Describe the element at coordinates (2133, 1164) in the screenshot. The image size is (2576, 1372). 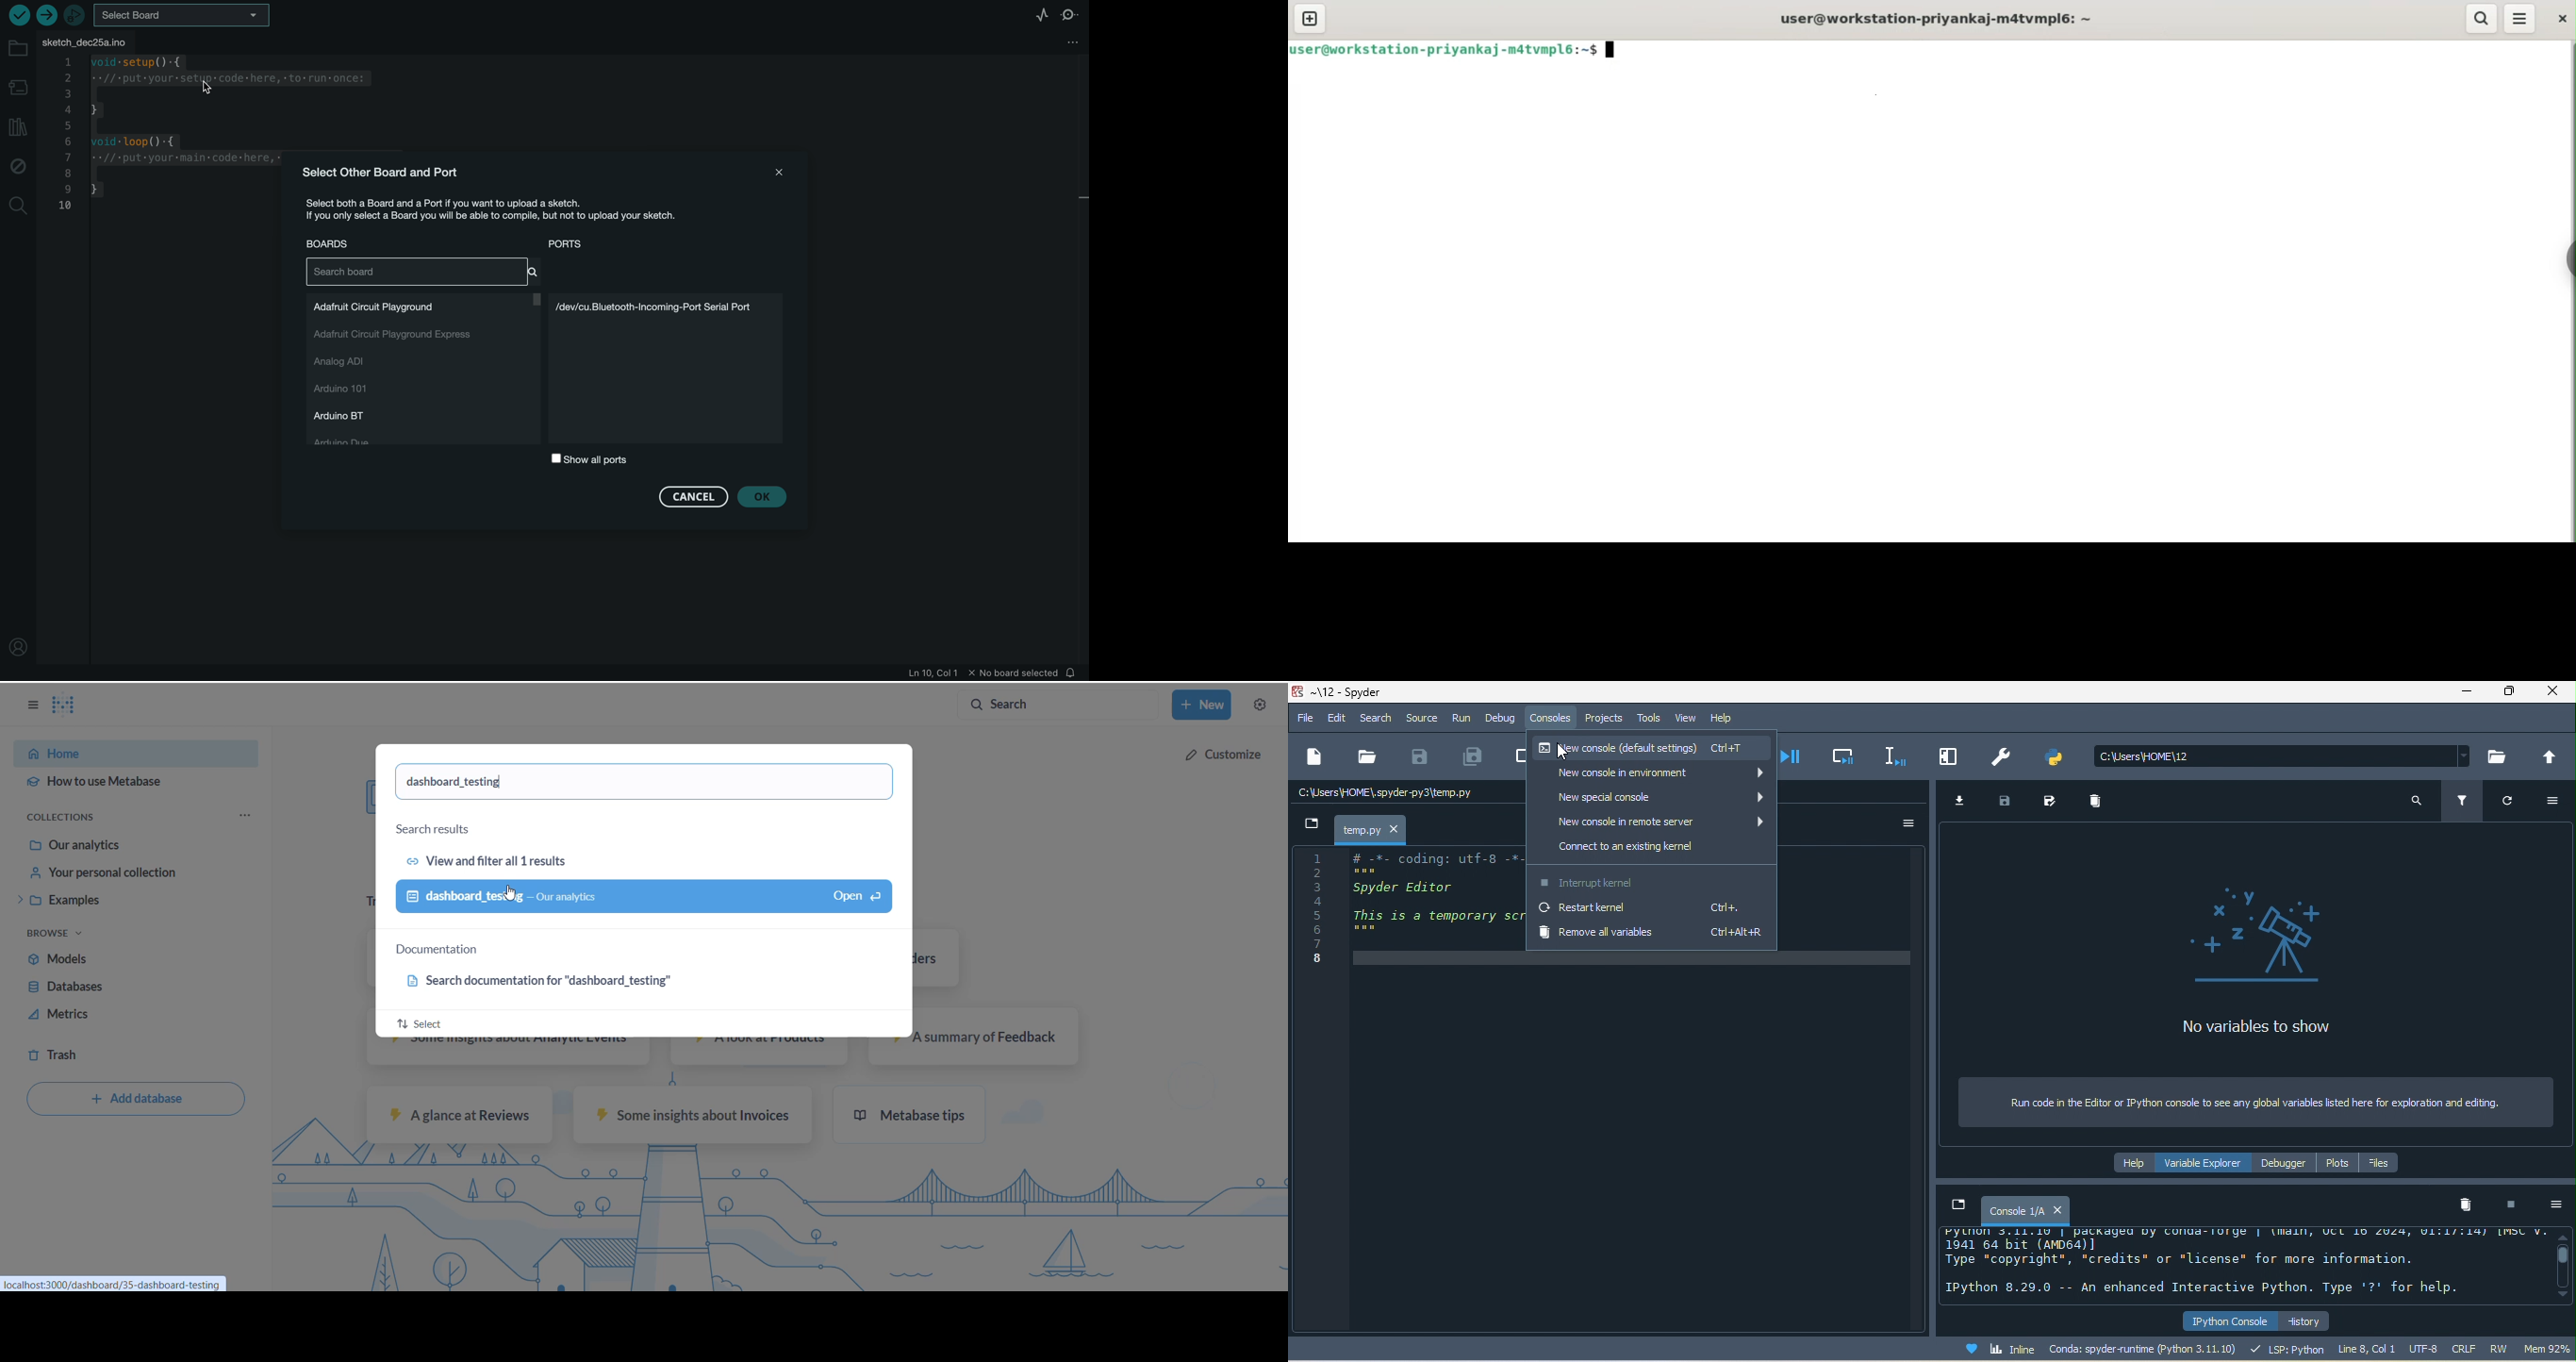
I see `help` at that location.